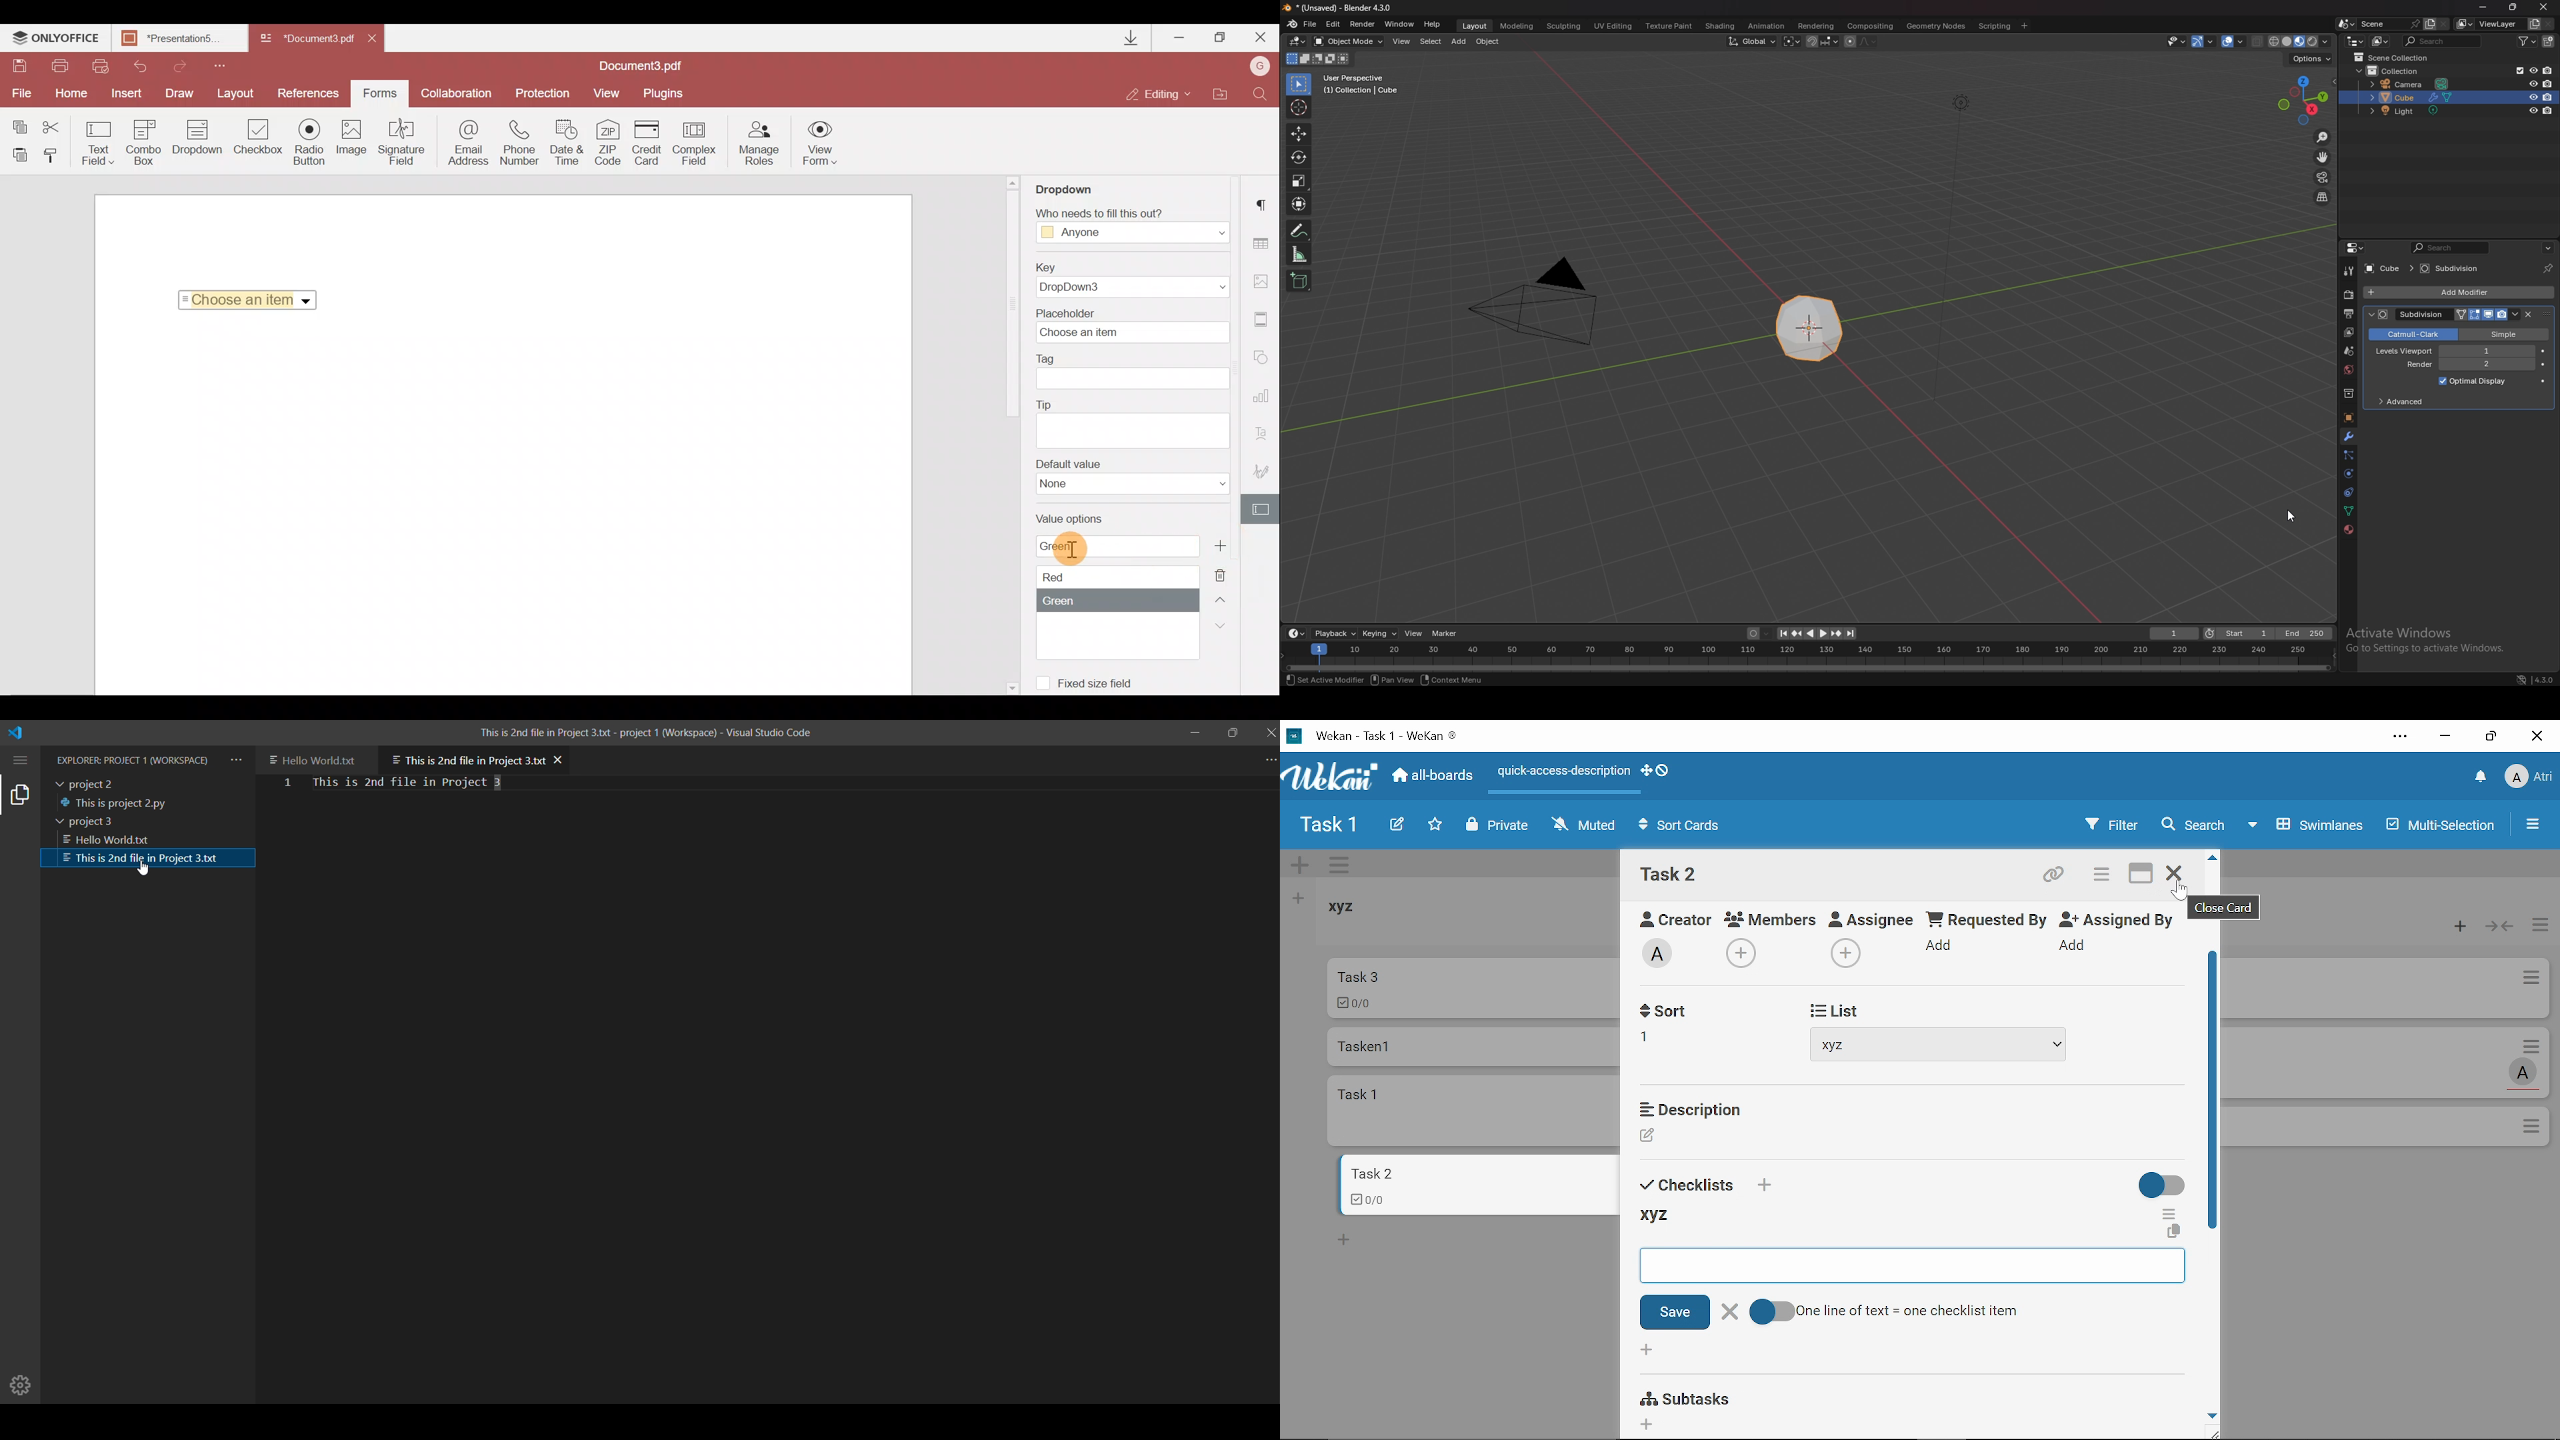 This screenshot has height=1456, width=2576. Describe the element at coordinates (311, 143) in the screenshot. I see `Radio` at that location.